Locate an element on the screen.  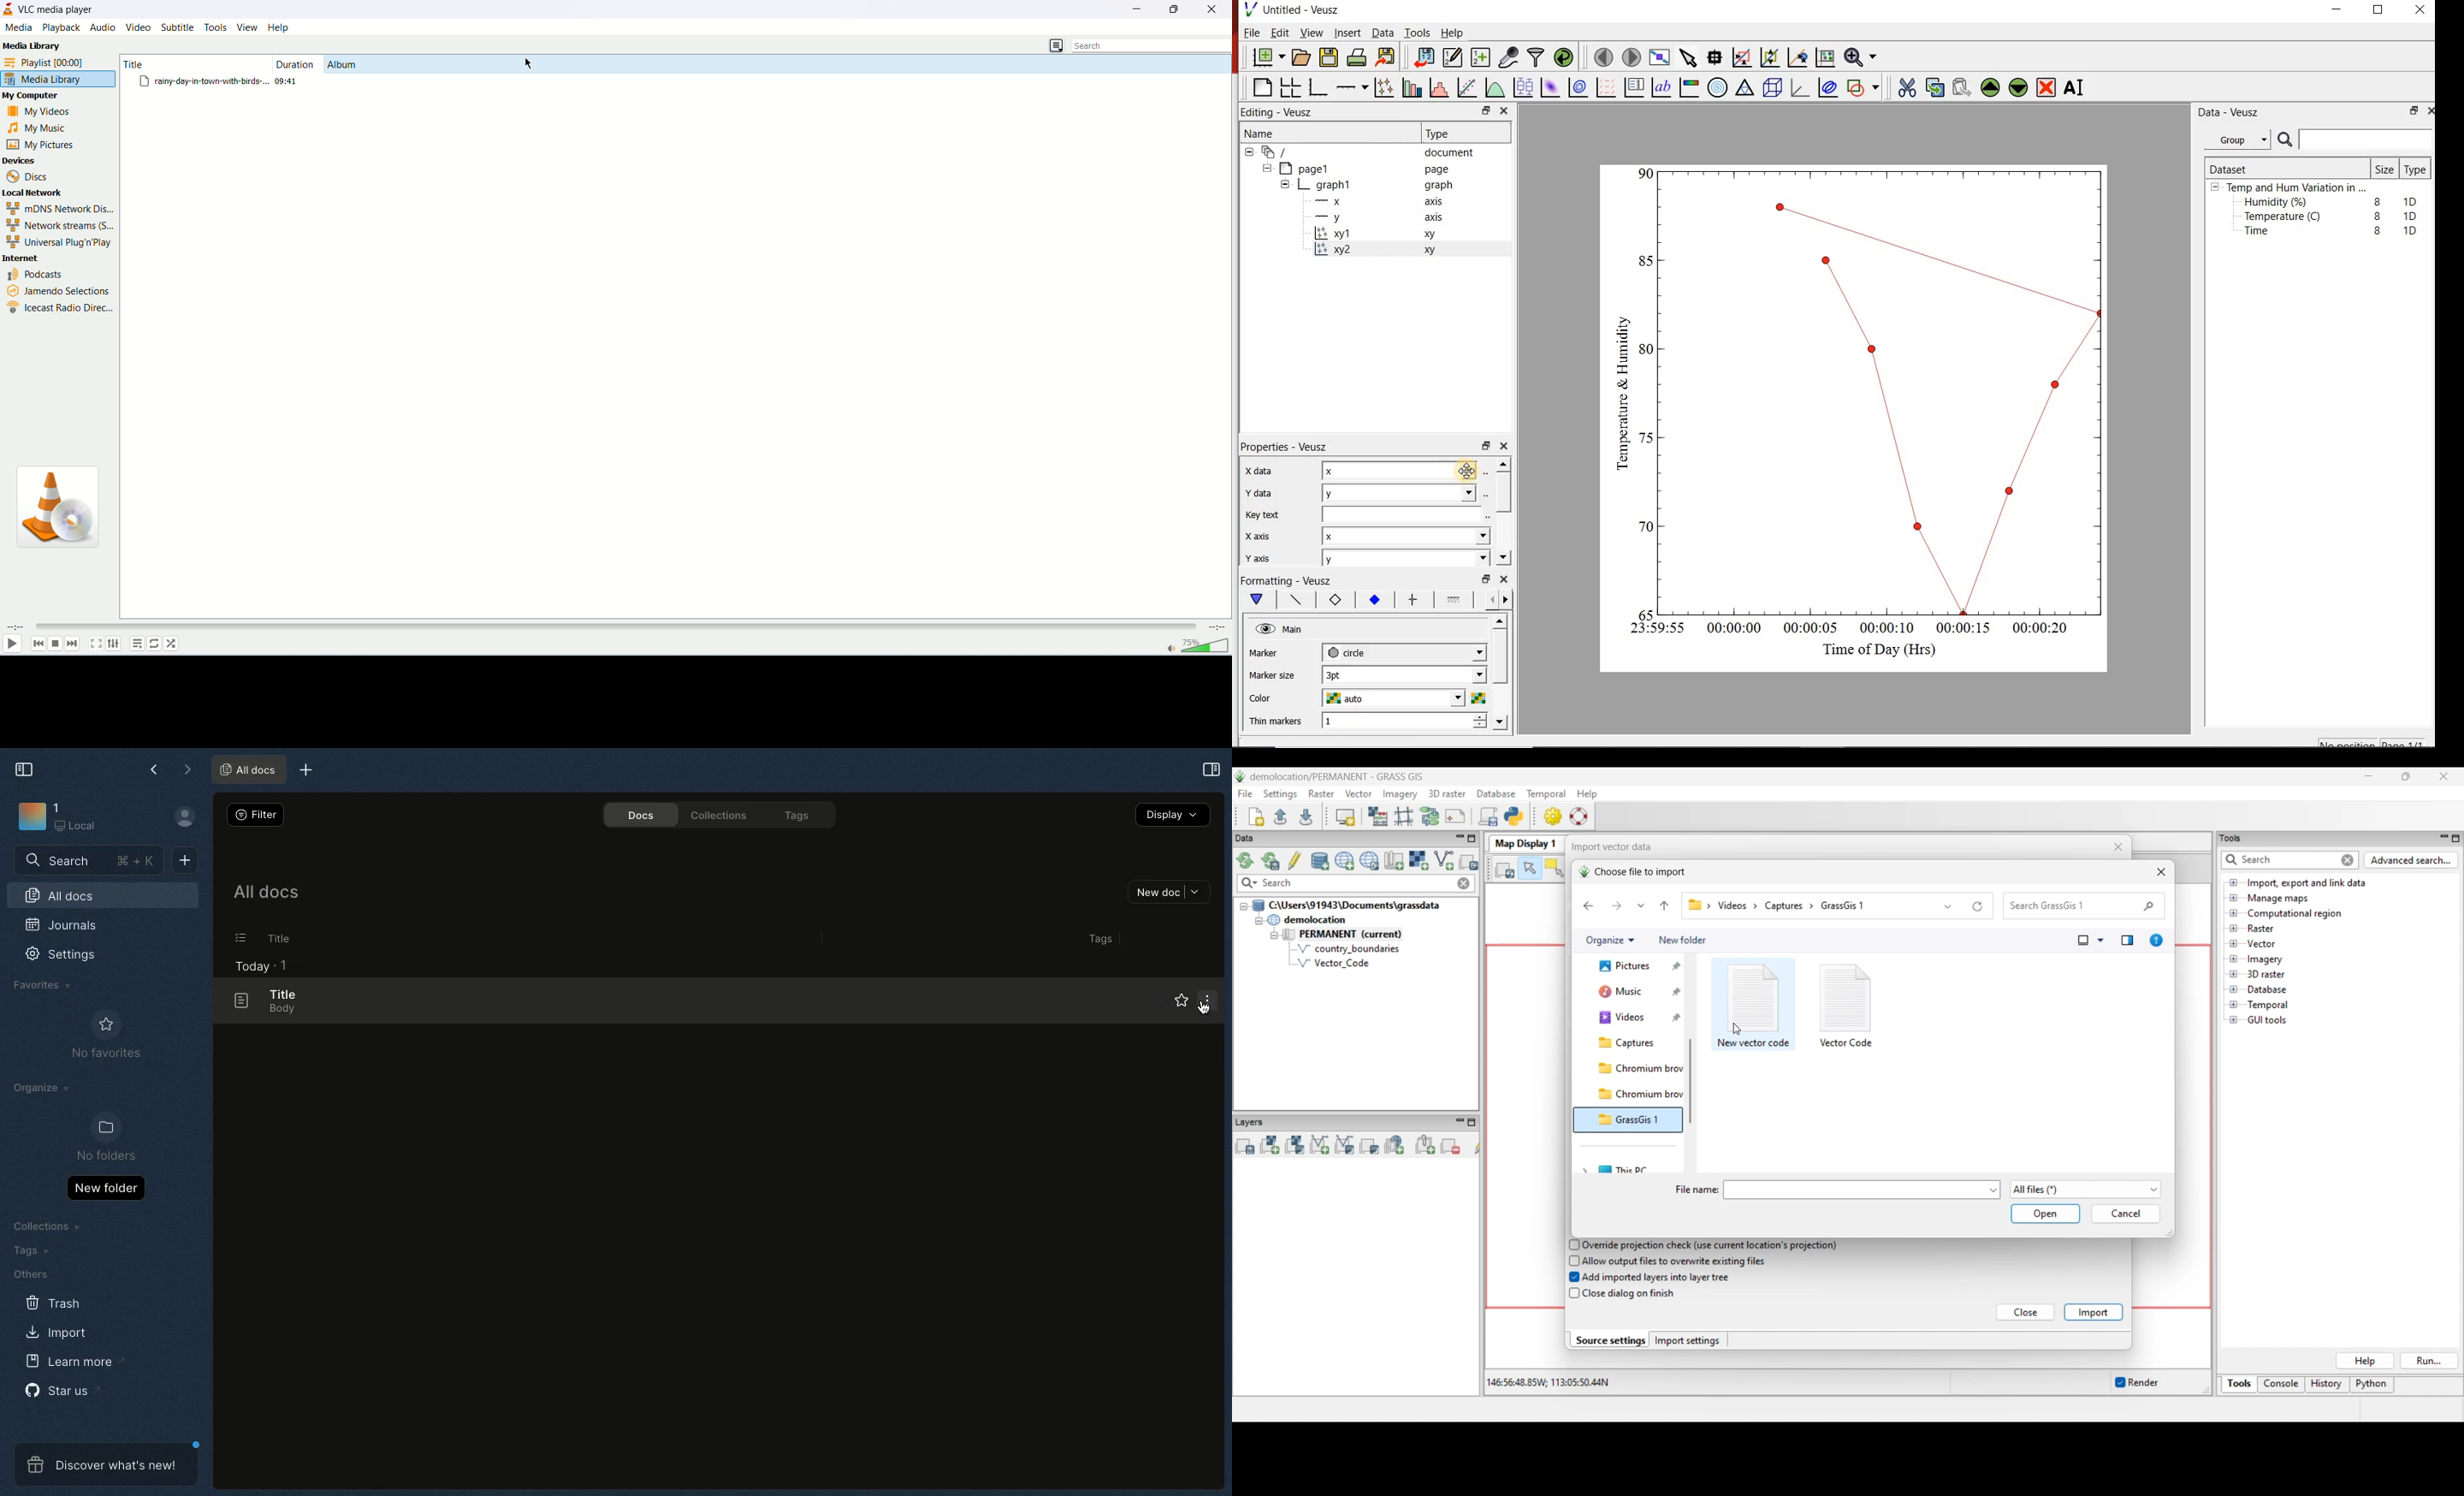
User is located at coordinates (192, 817).